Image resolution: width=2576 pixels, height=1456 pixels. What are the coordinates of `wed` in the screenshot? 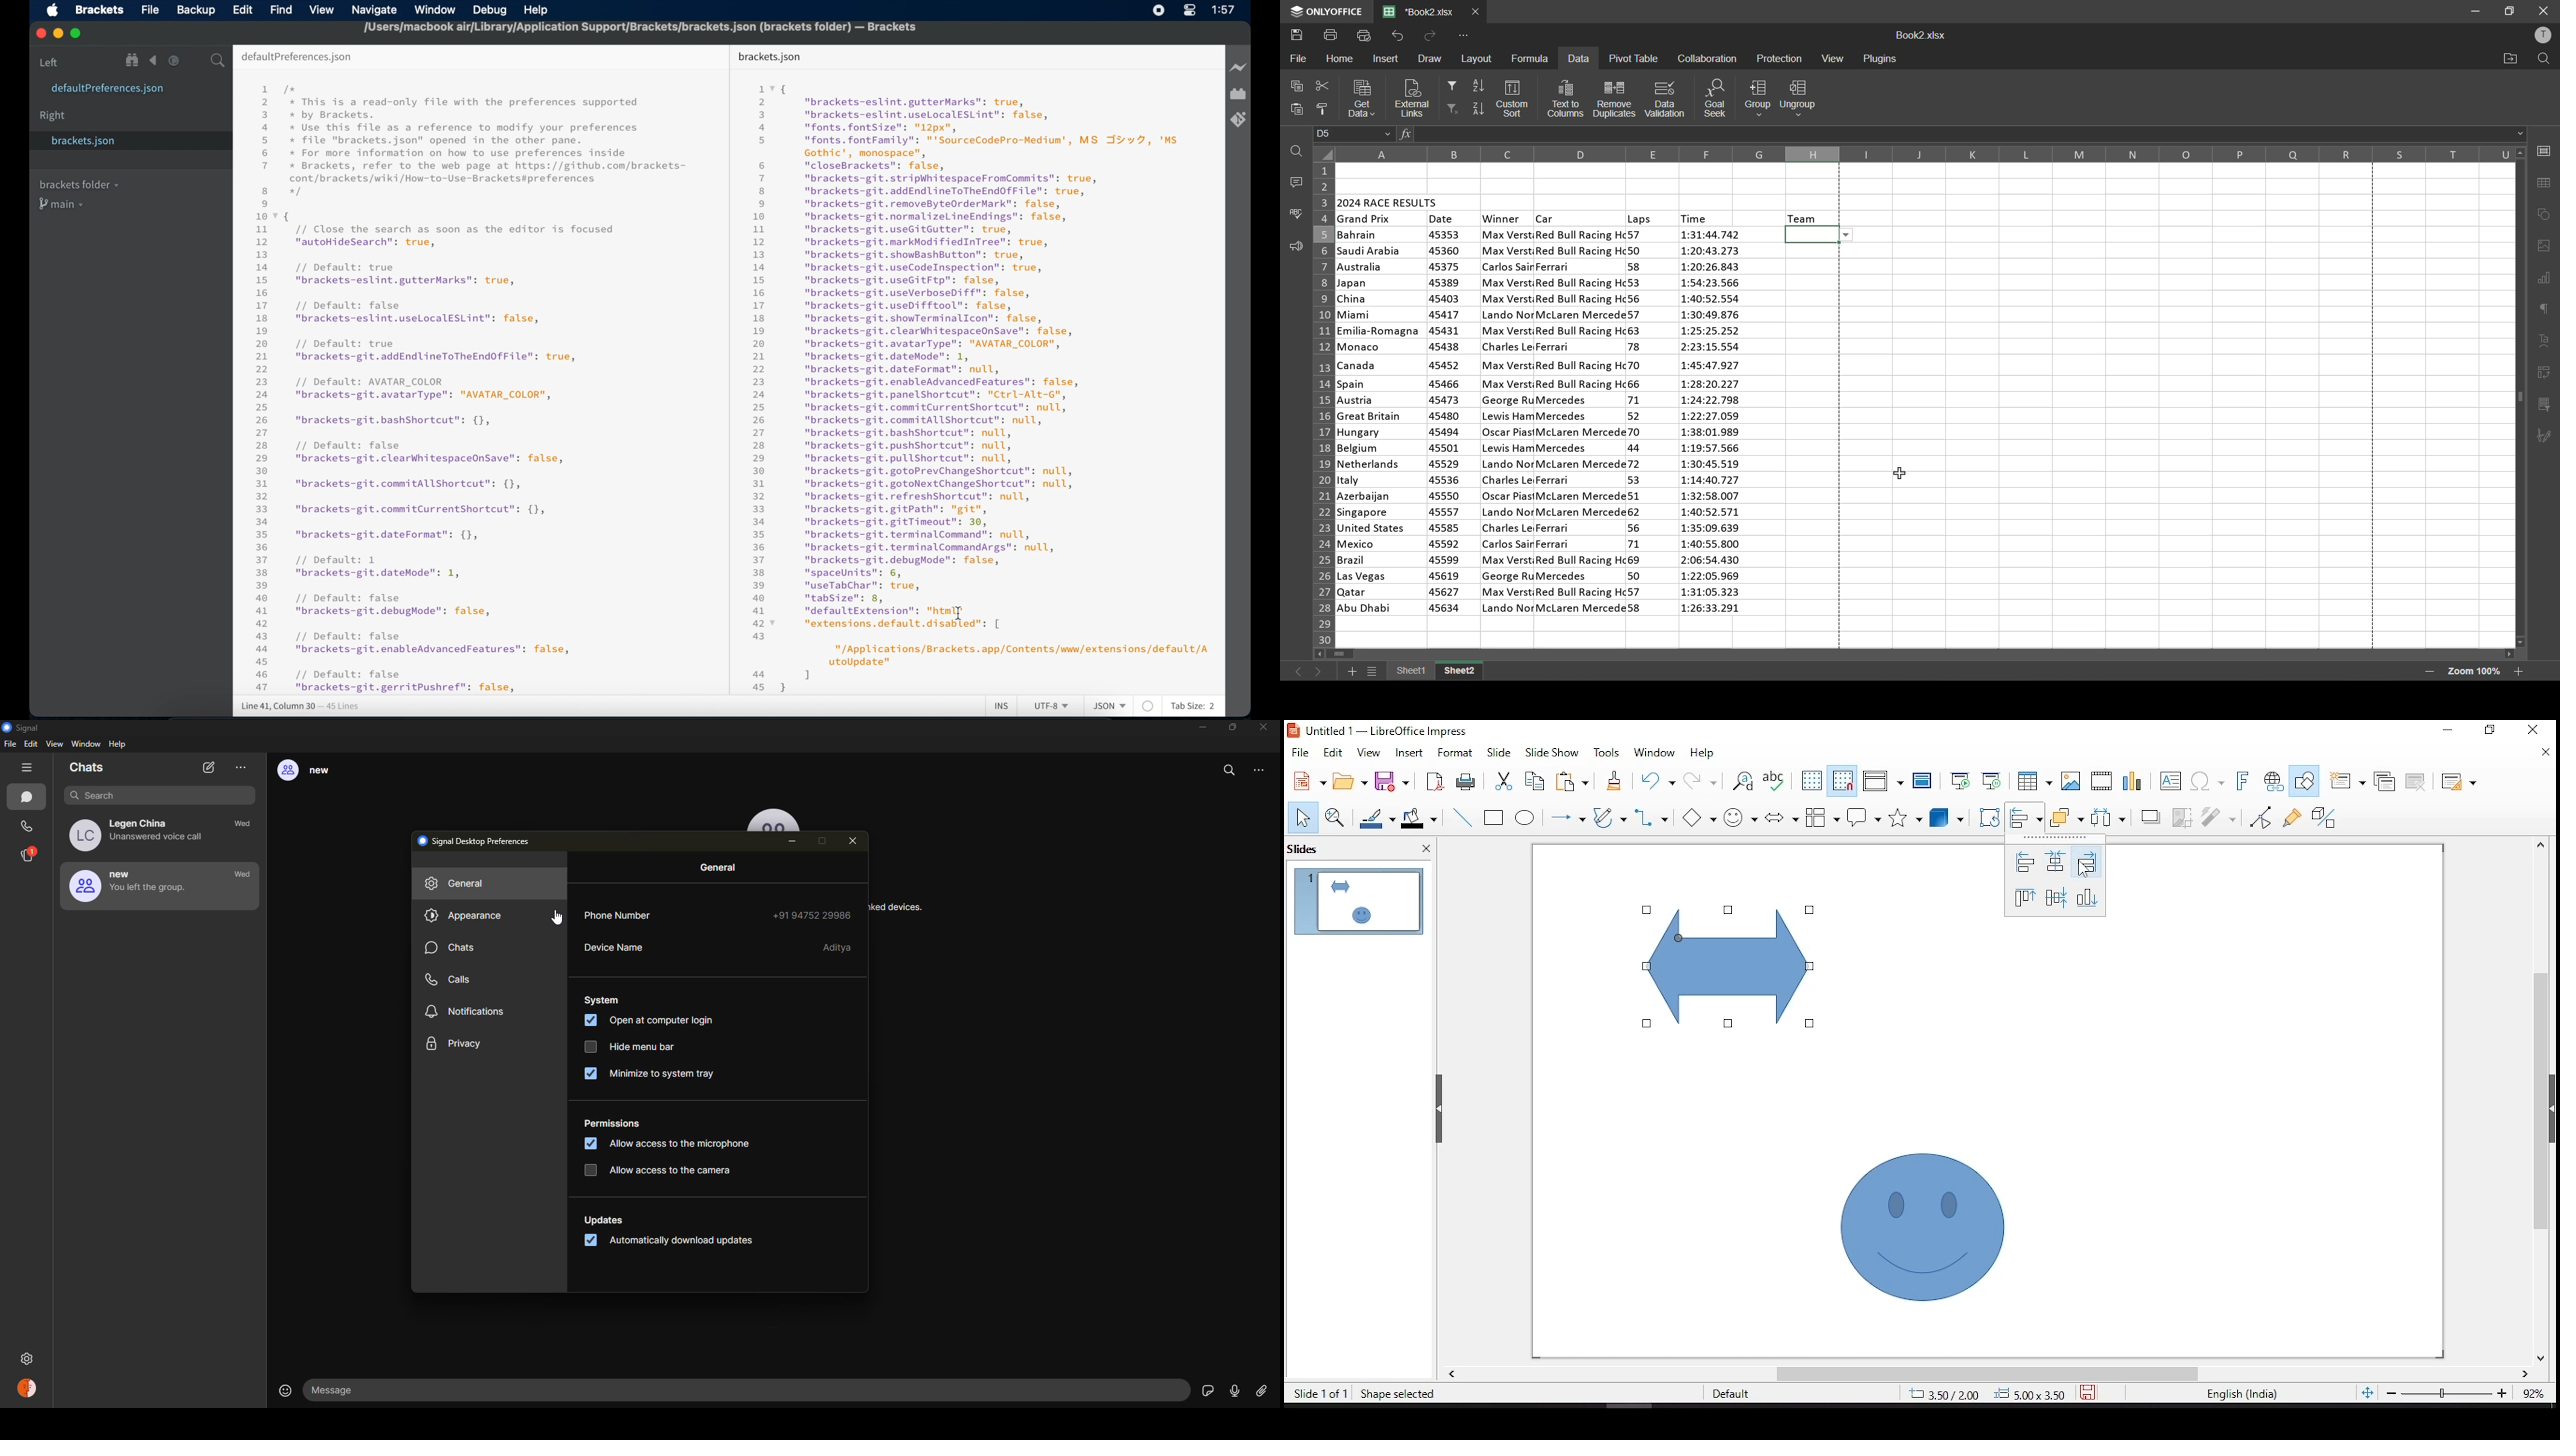 It's located at (243, 875).